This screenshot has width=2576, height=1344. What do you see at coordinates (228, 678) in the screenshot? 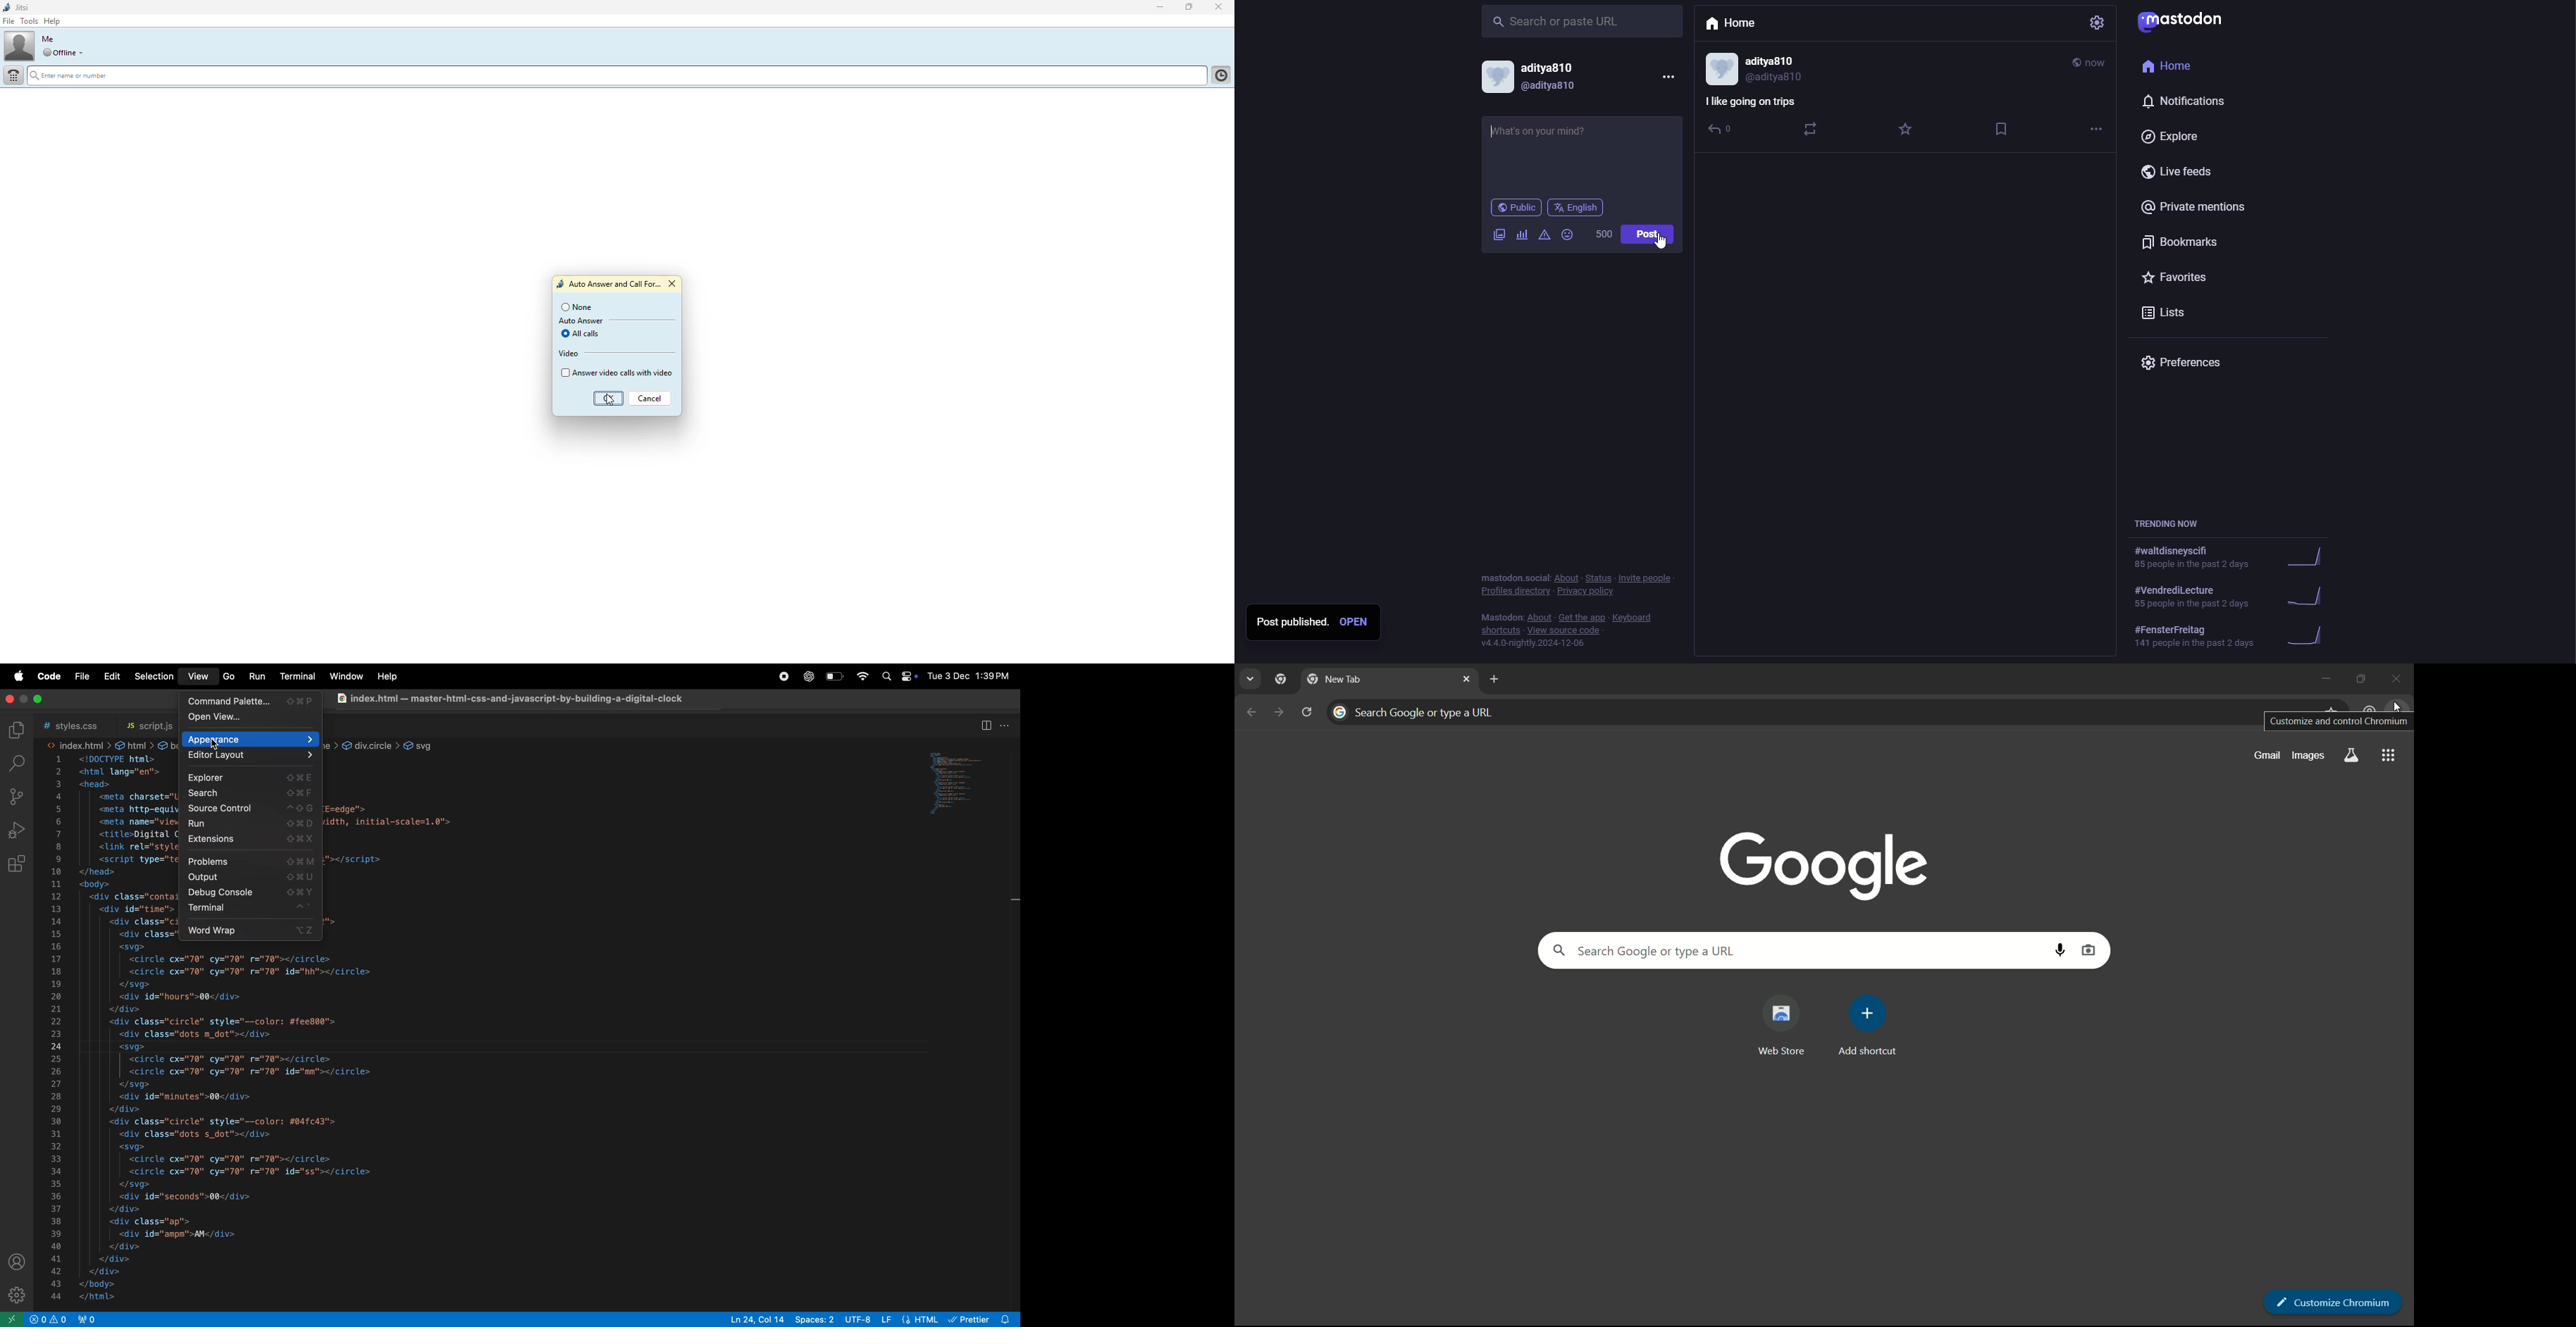
I see `go` at bounding box center [228, 678].